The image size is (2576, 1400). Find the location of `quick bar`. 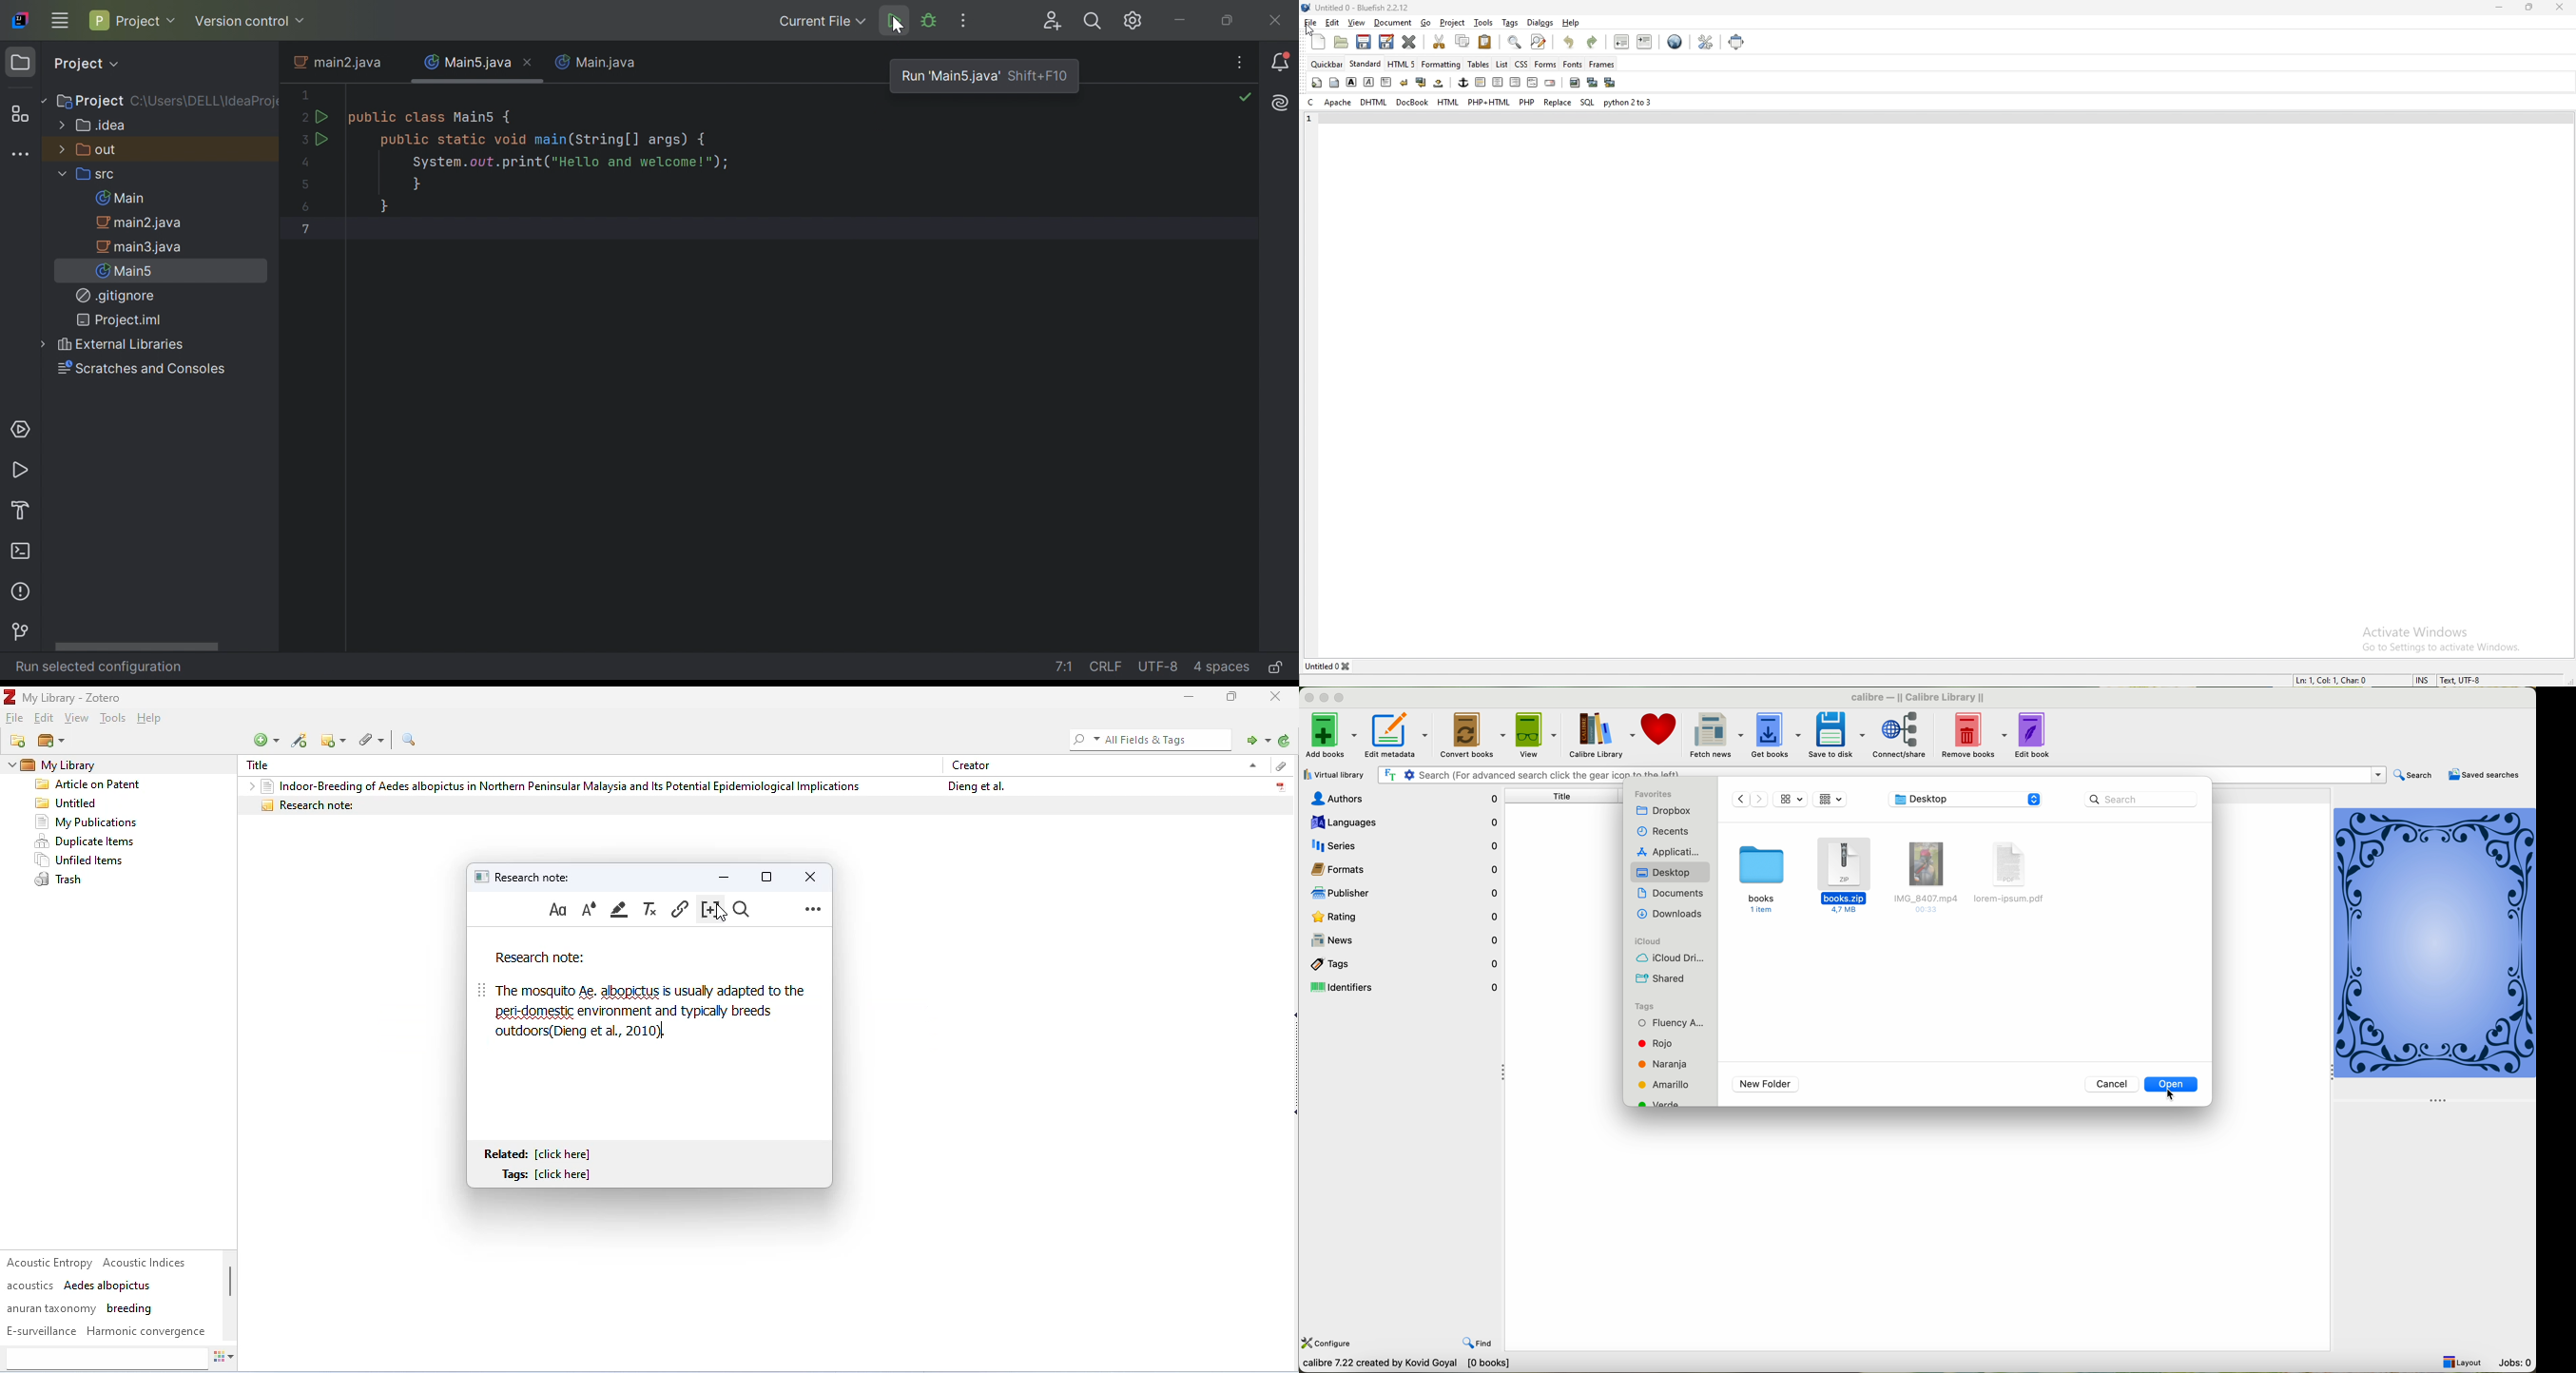

quick bar is located at coordinates (1328, 65).